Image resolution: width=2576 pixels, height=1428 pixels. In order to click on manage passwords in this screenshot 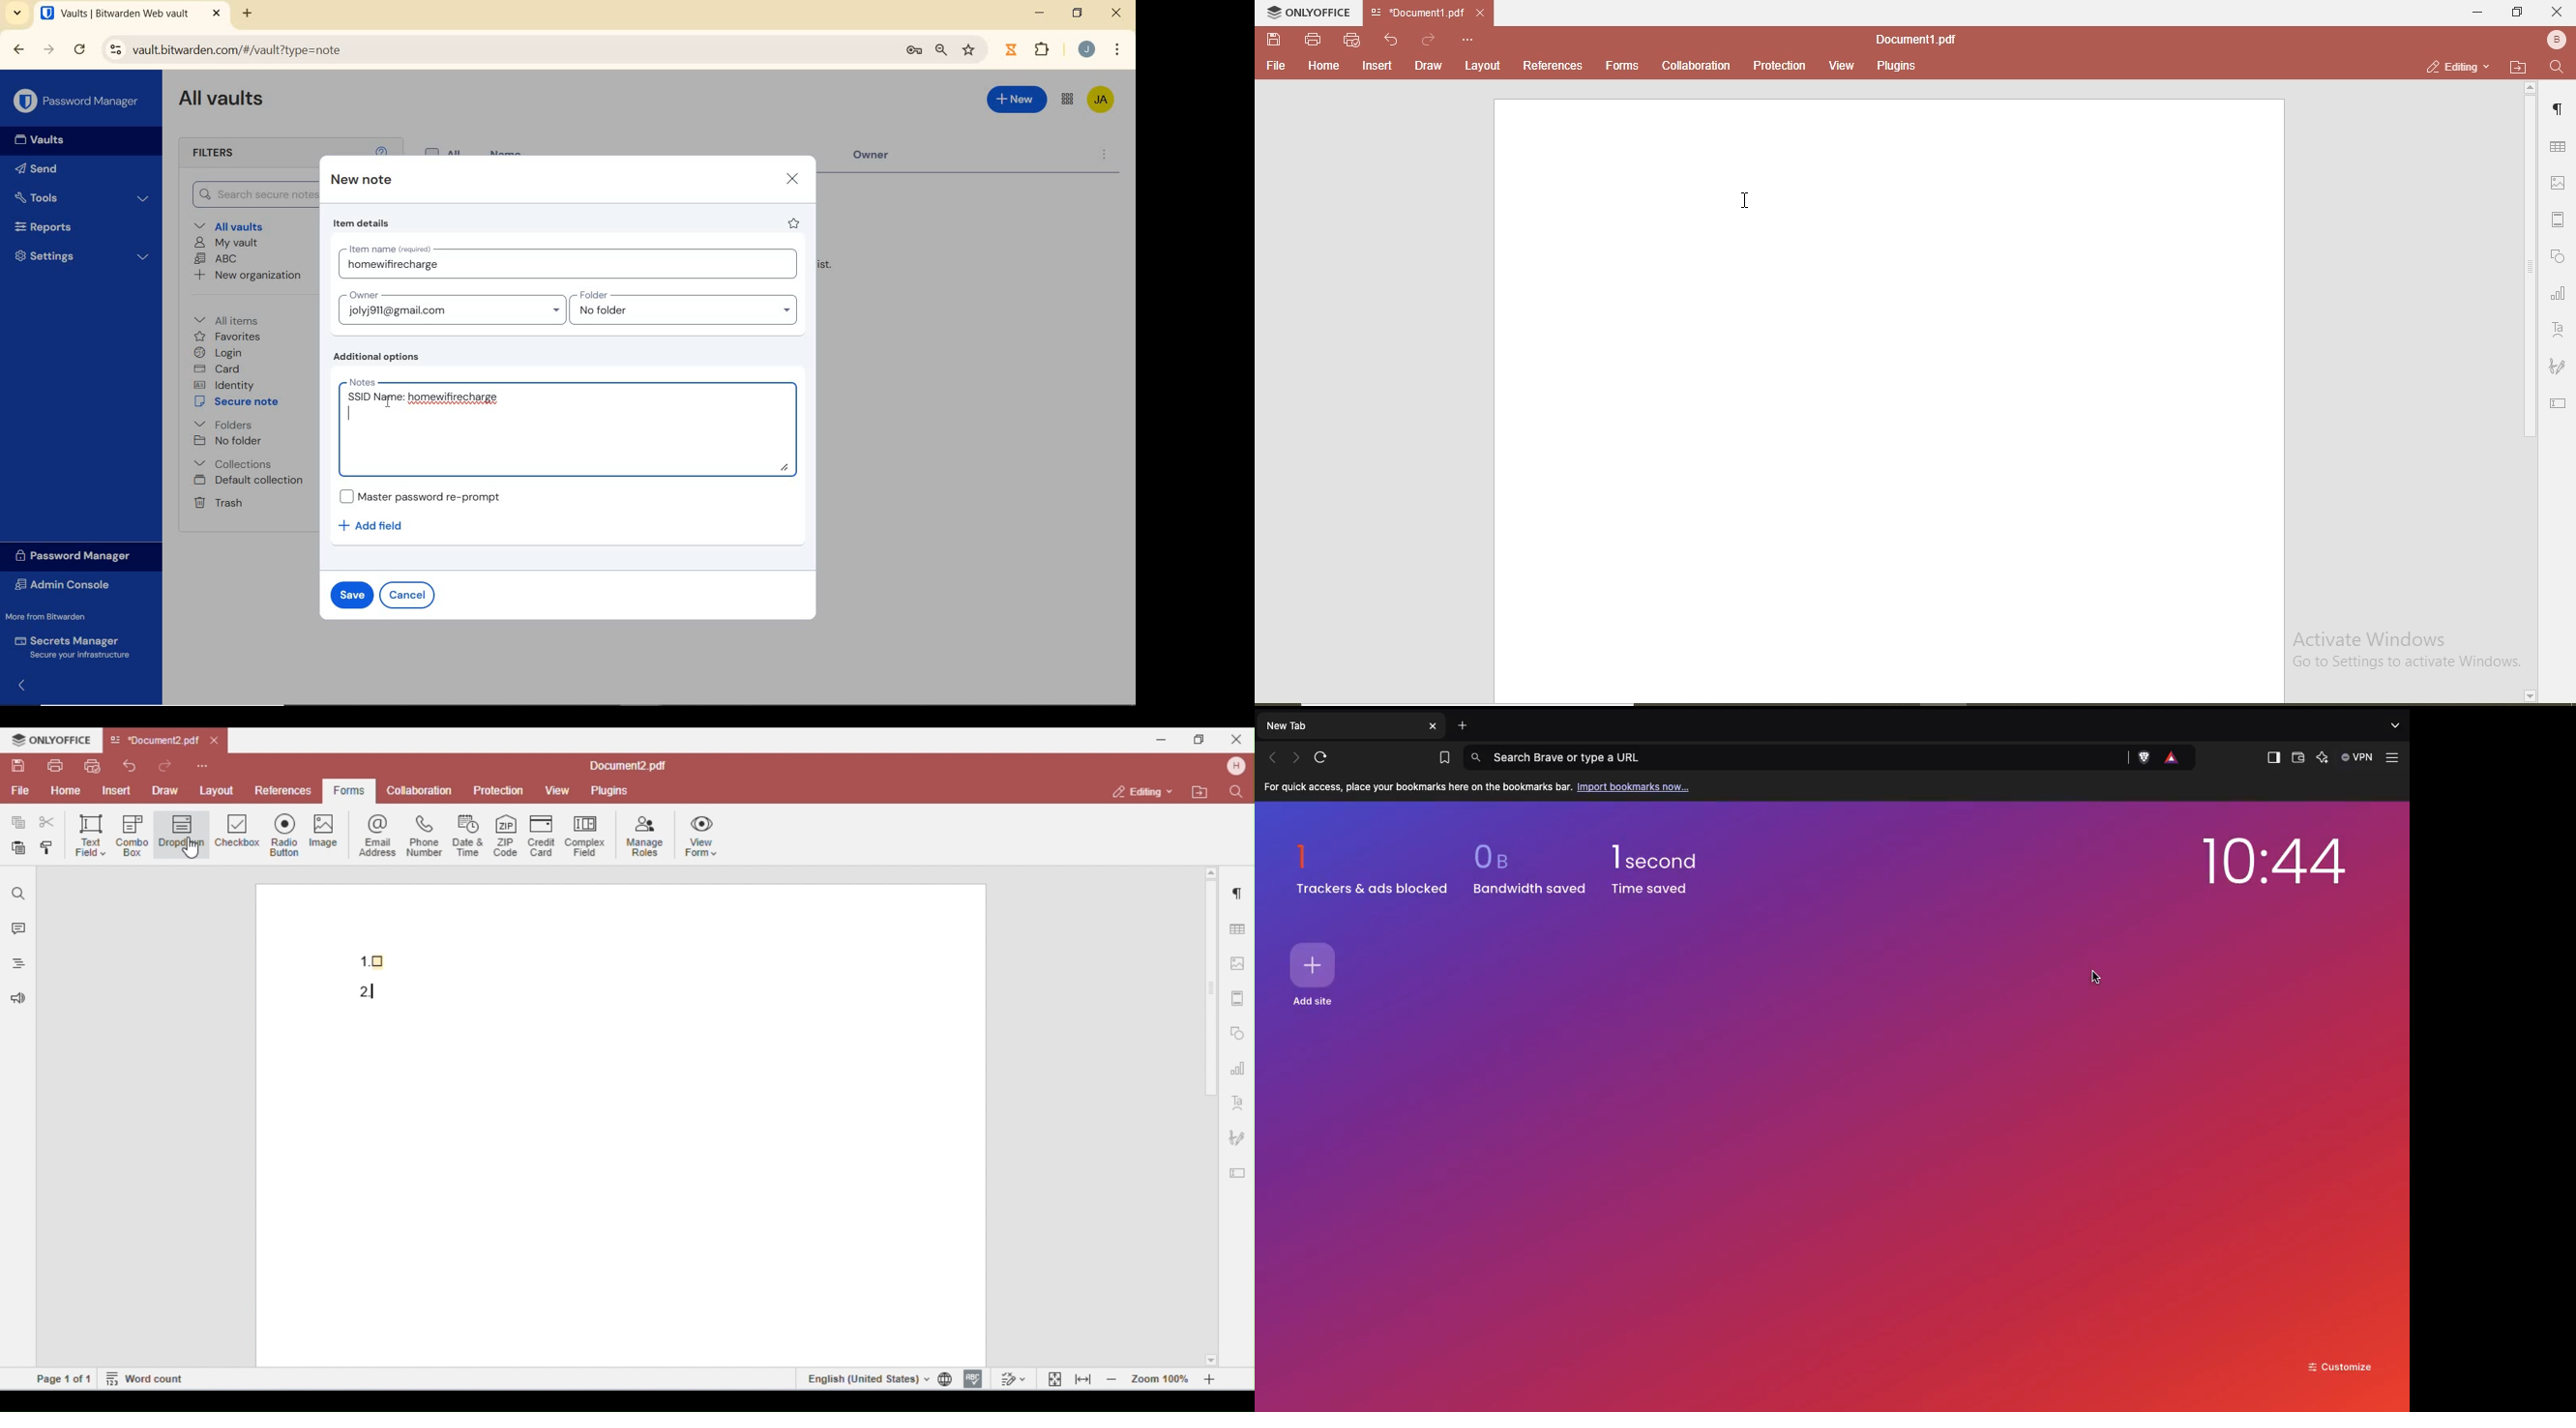, I will do `click(914, 53)`.